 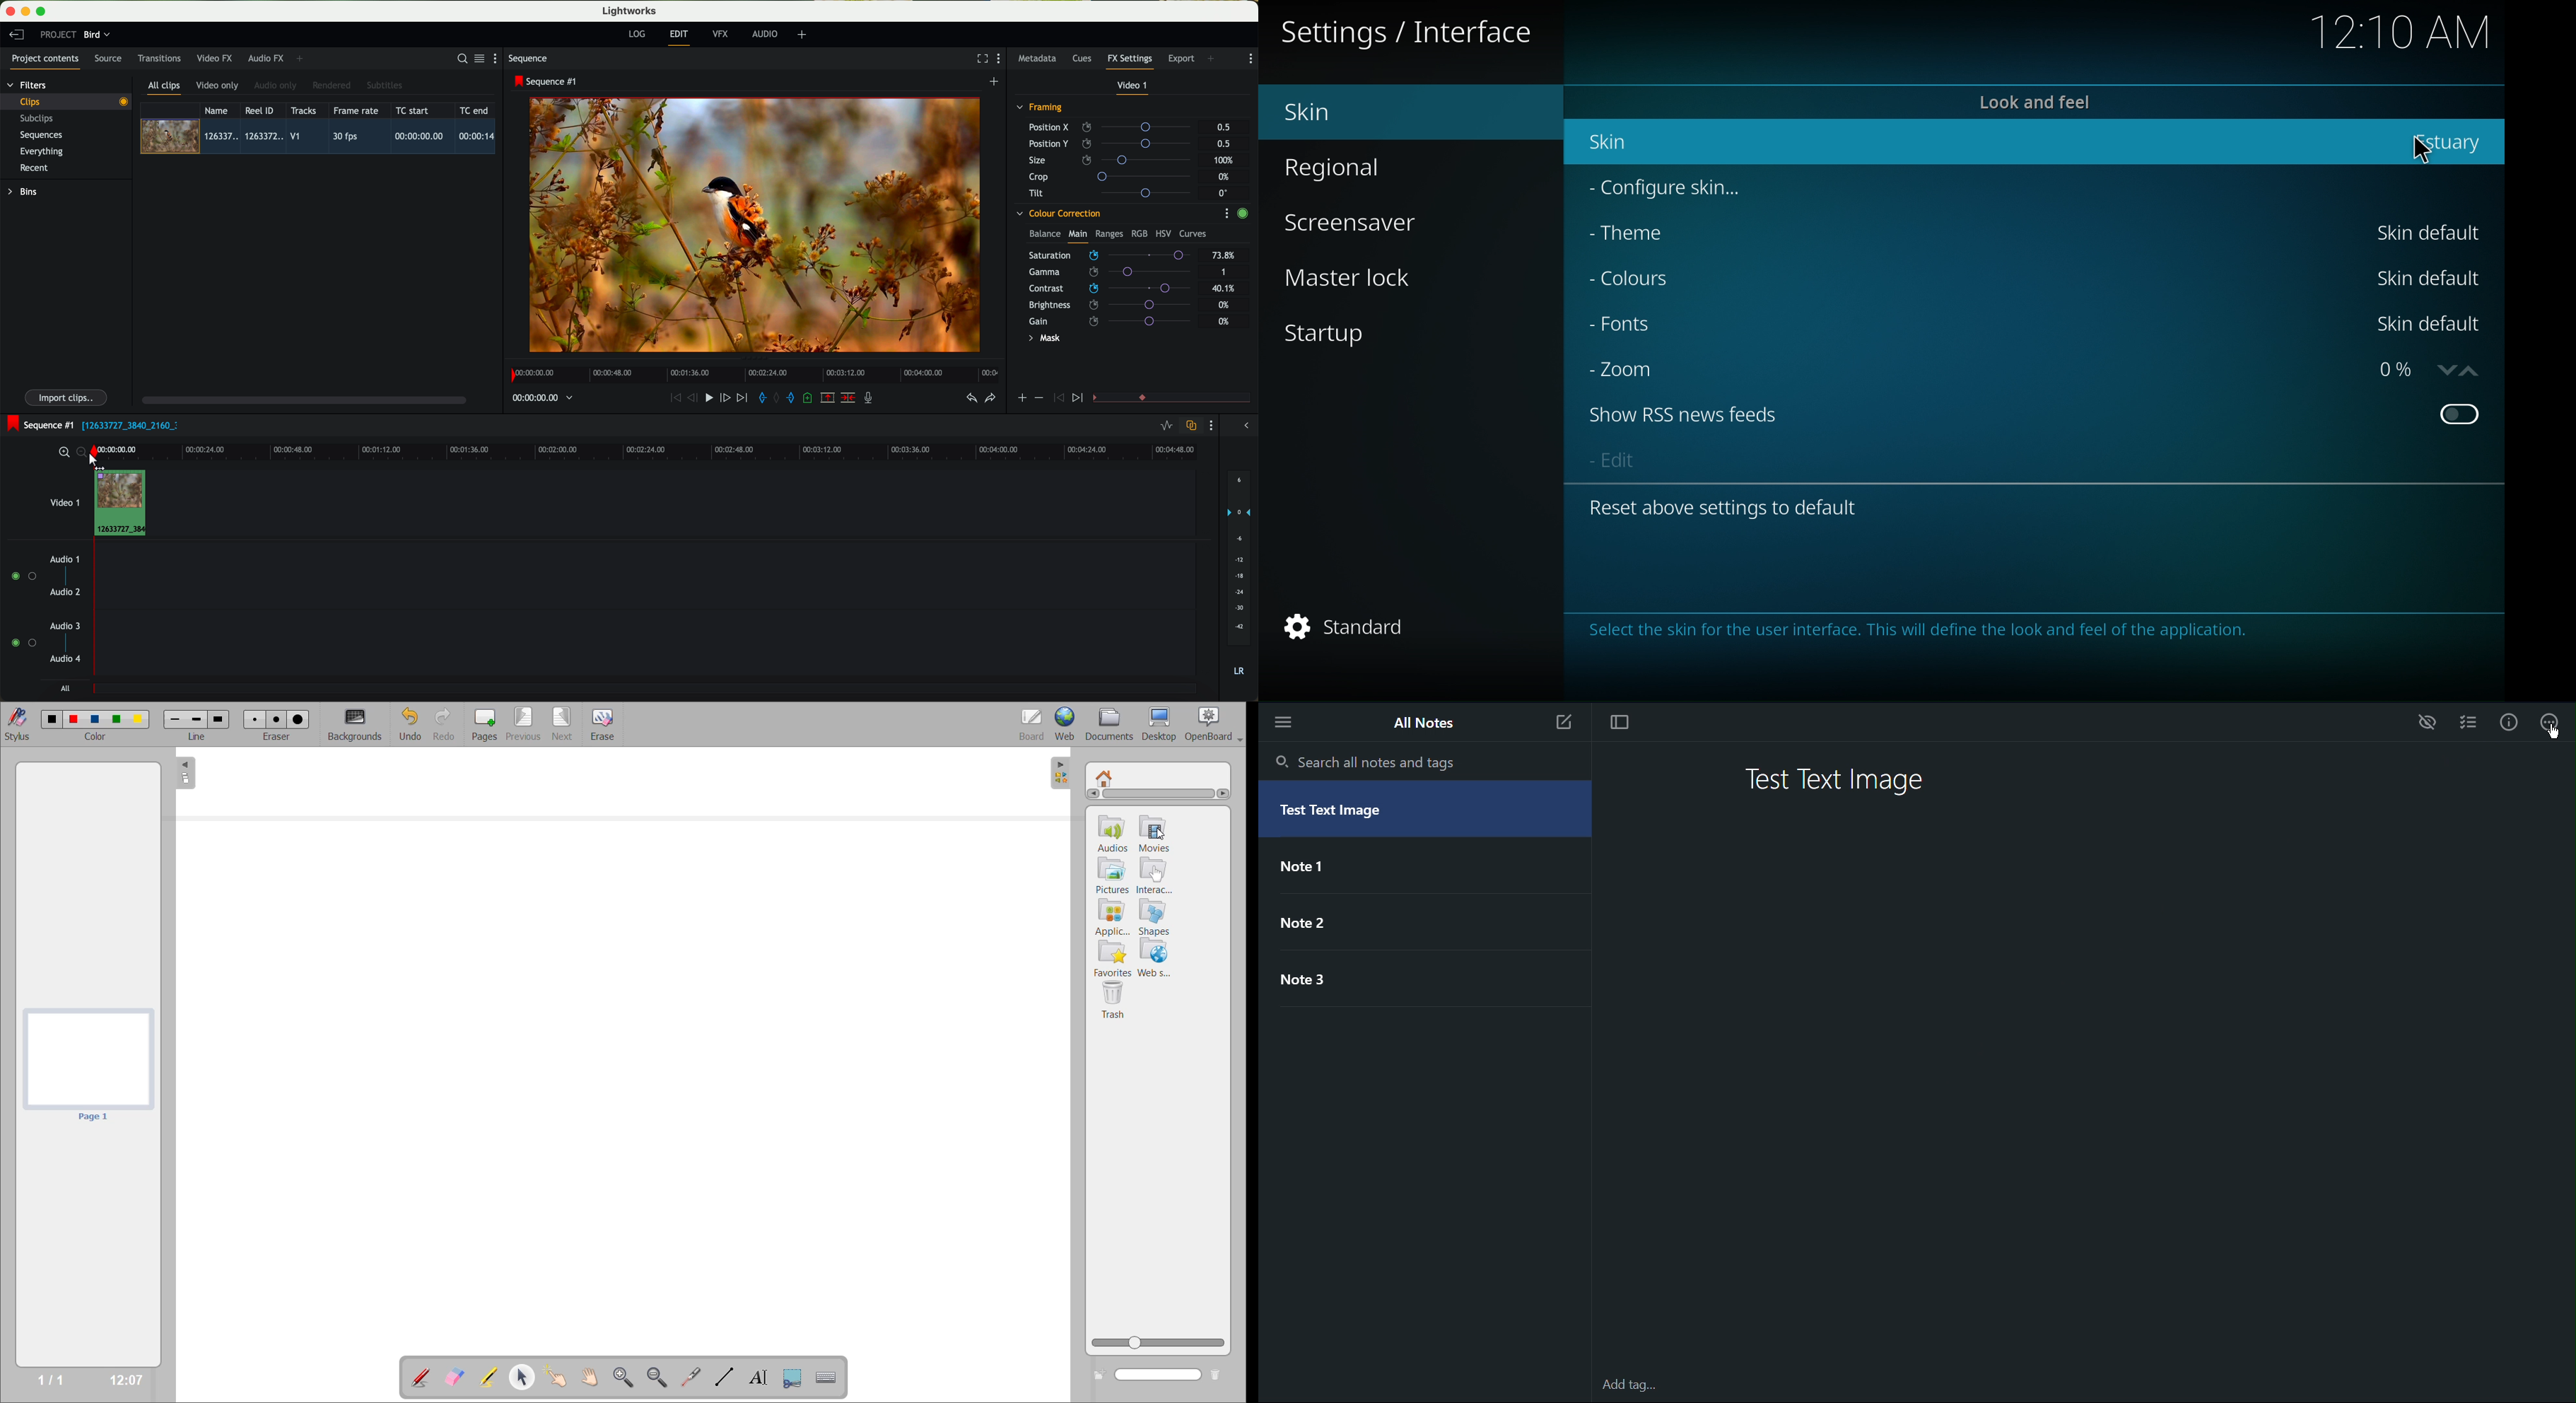 What do you see at coordinates (1079, 399) in the screenshot?
I see `icon` at bounding box center [1079, 399].